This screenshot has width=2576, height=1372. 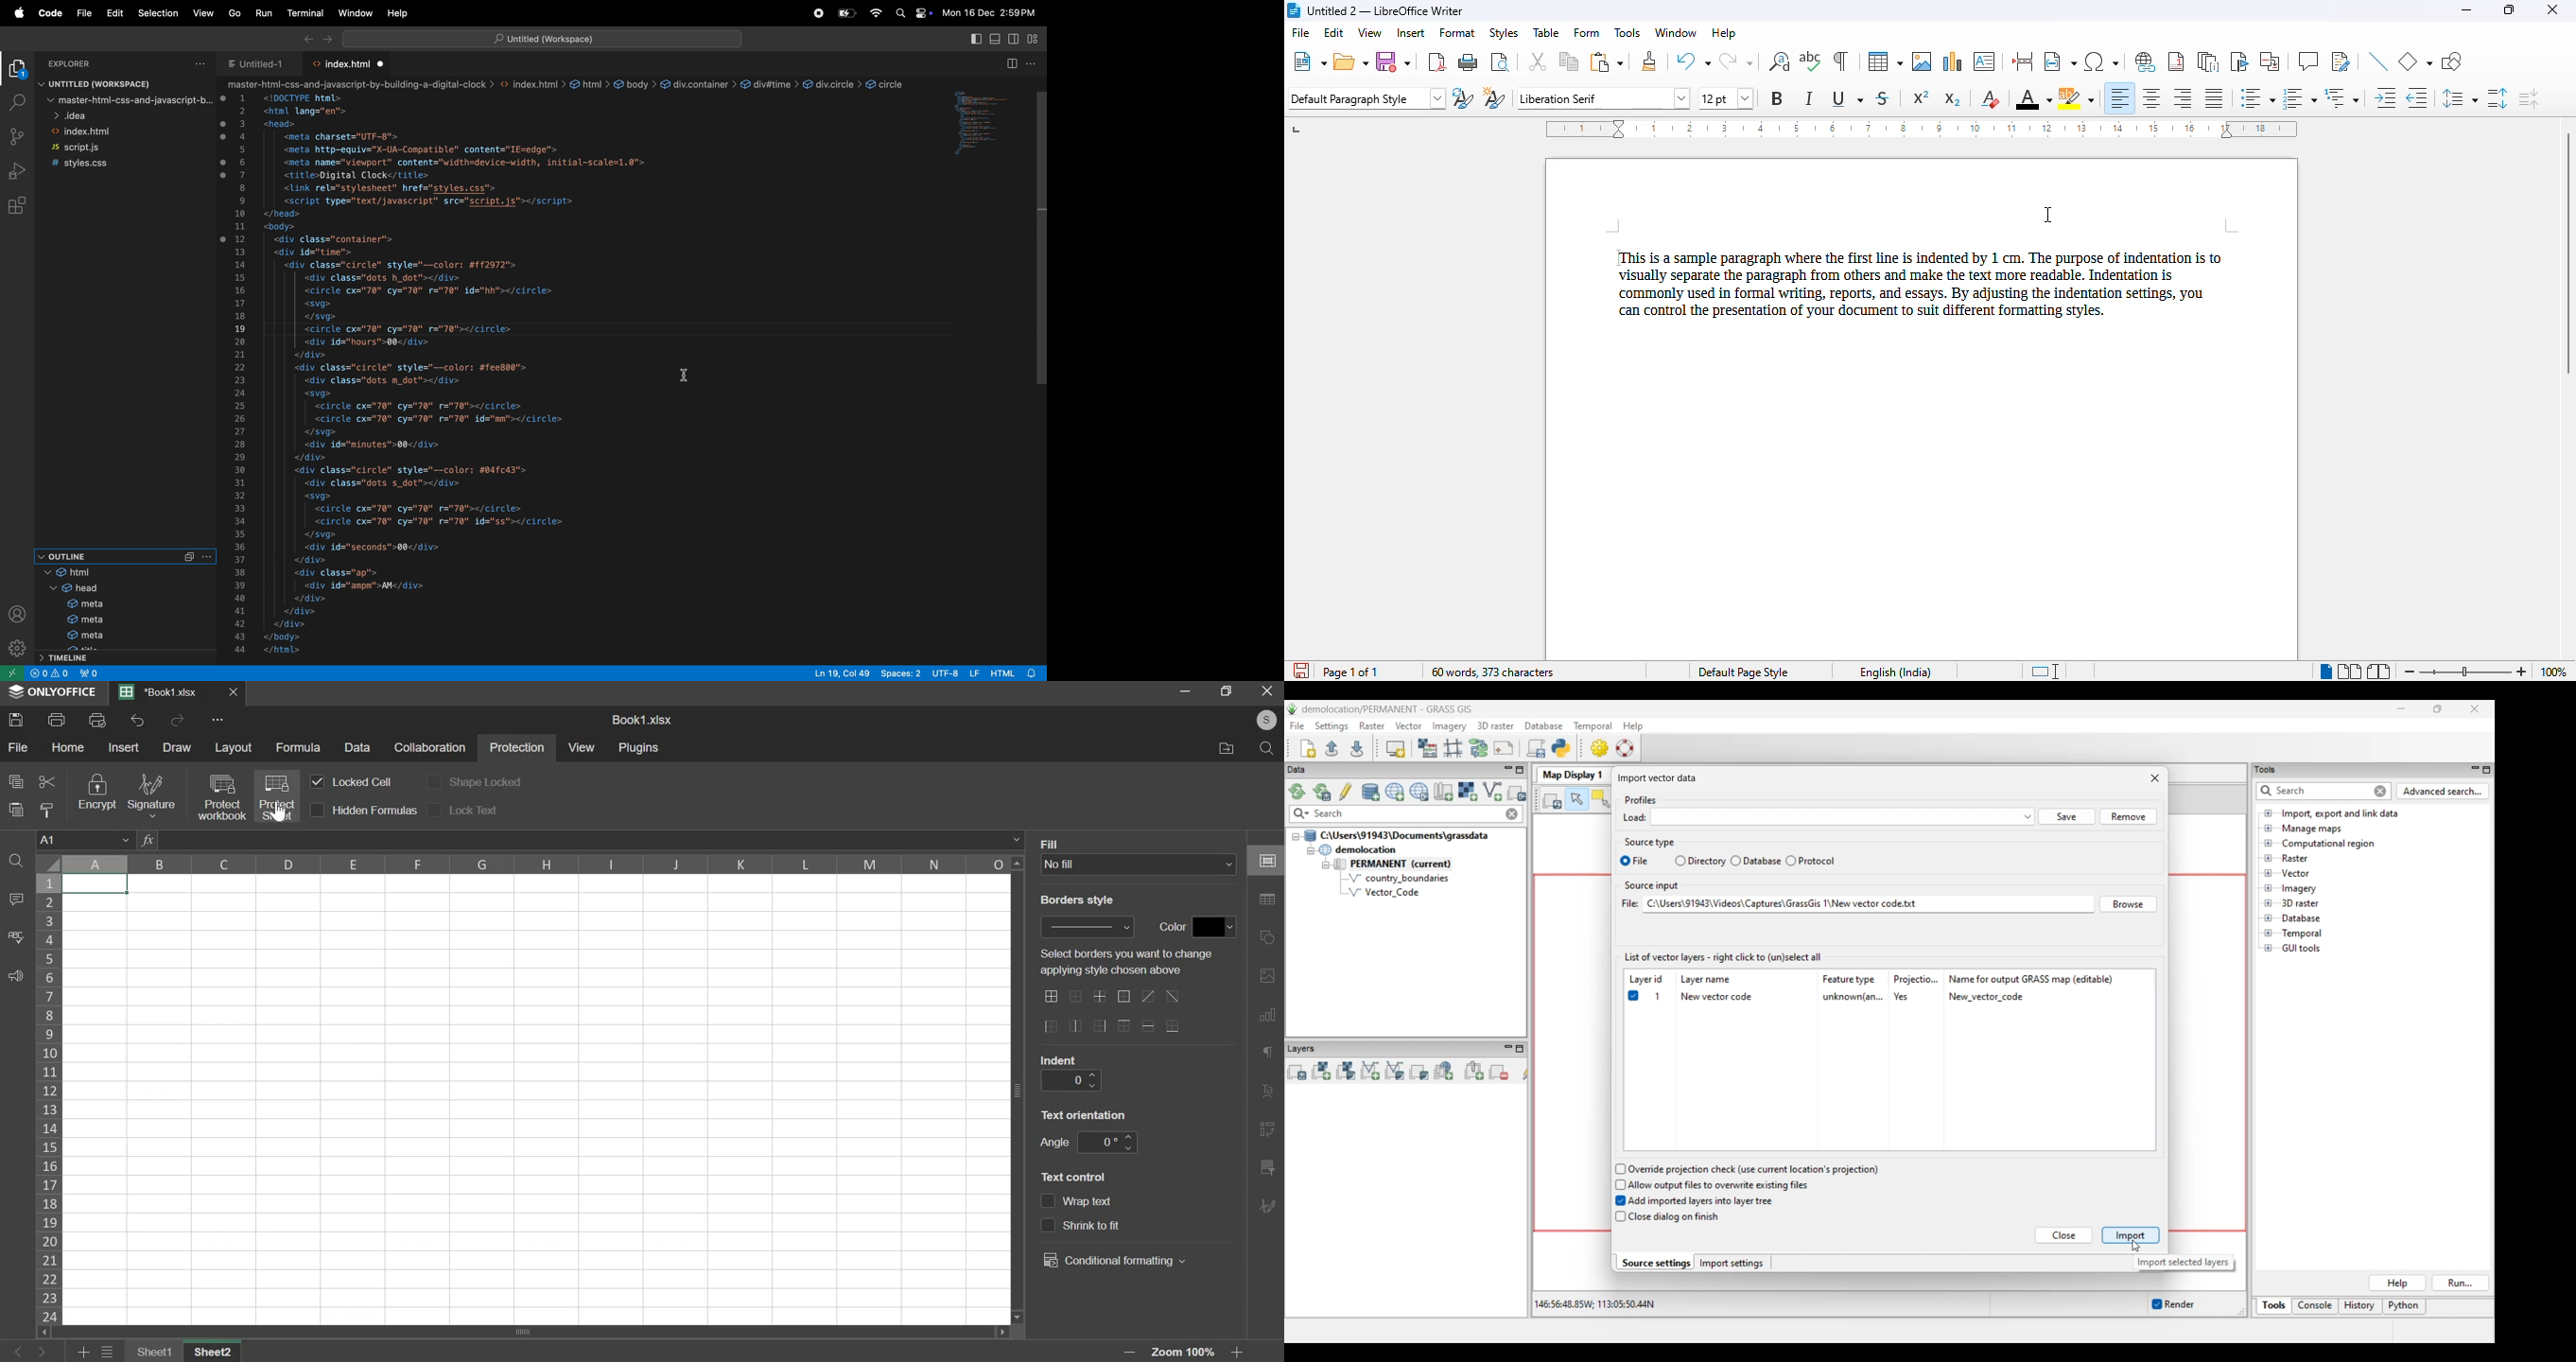 I want to click on text, so click(x=1134, y=963).